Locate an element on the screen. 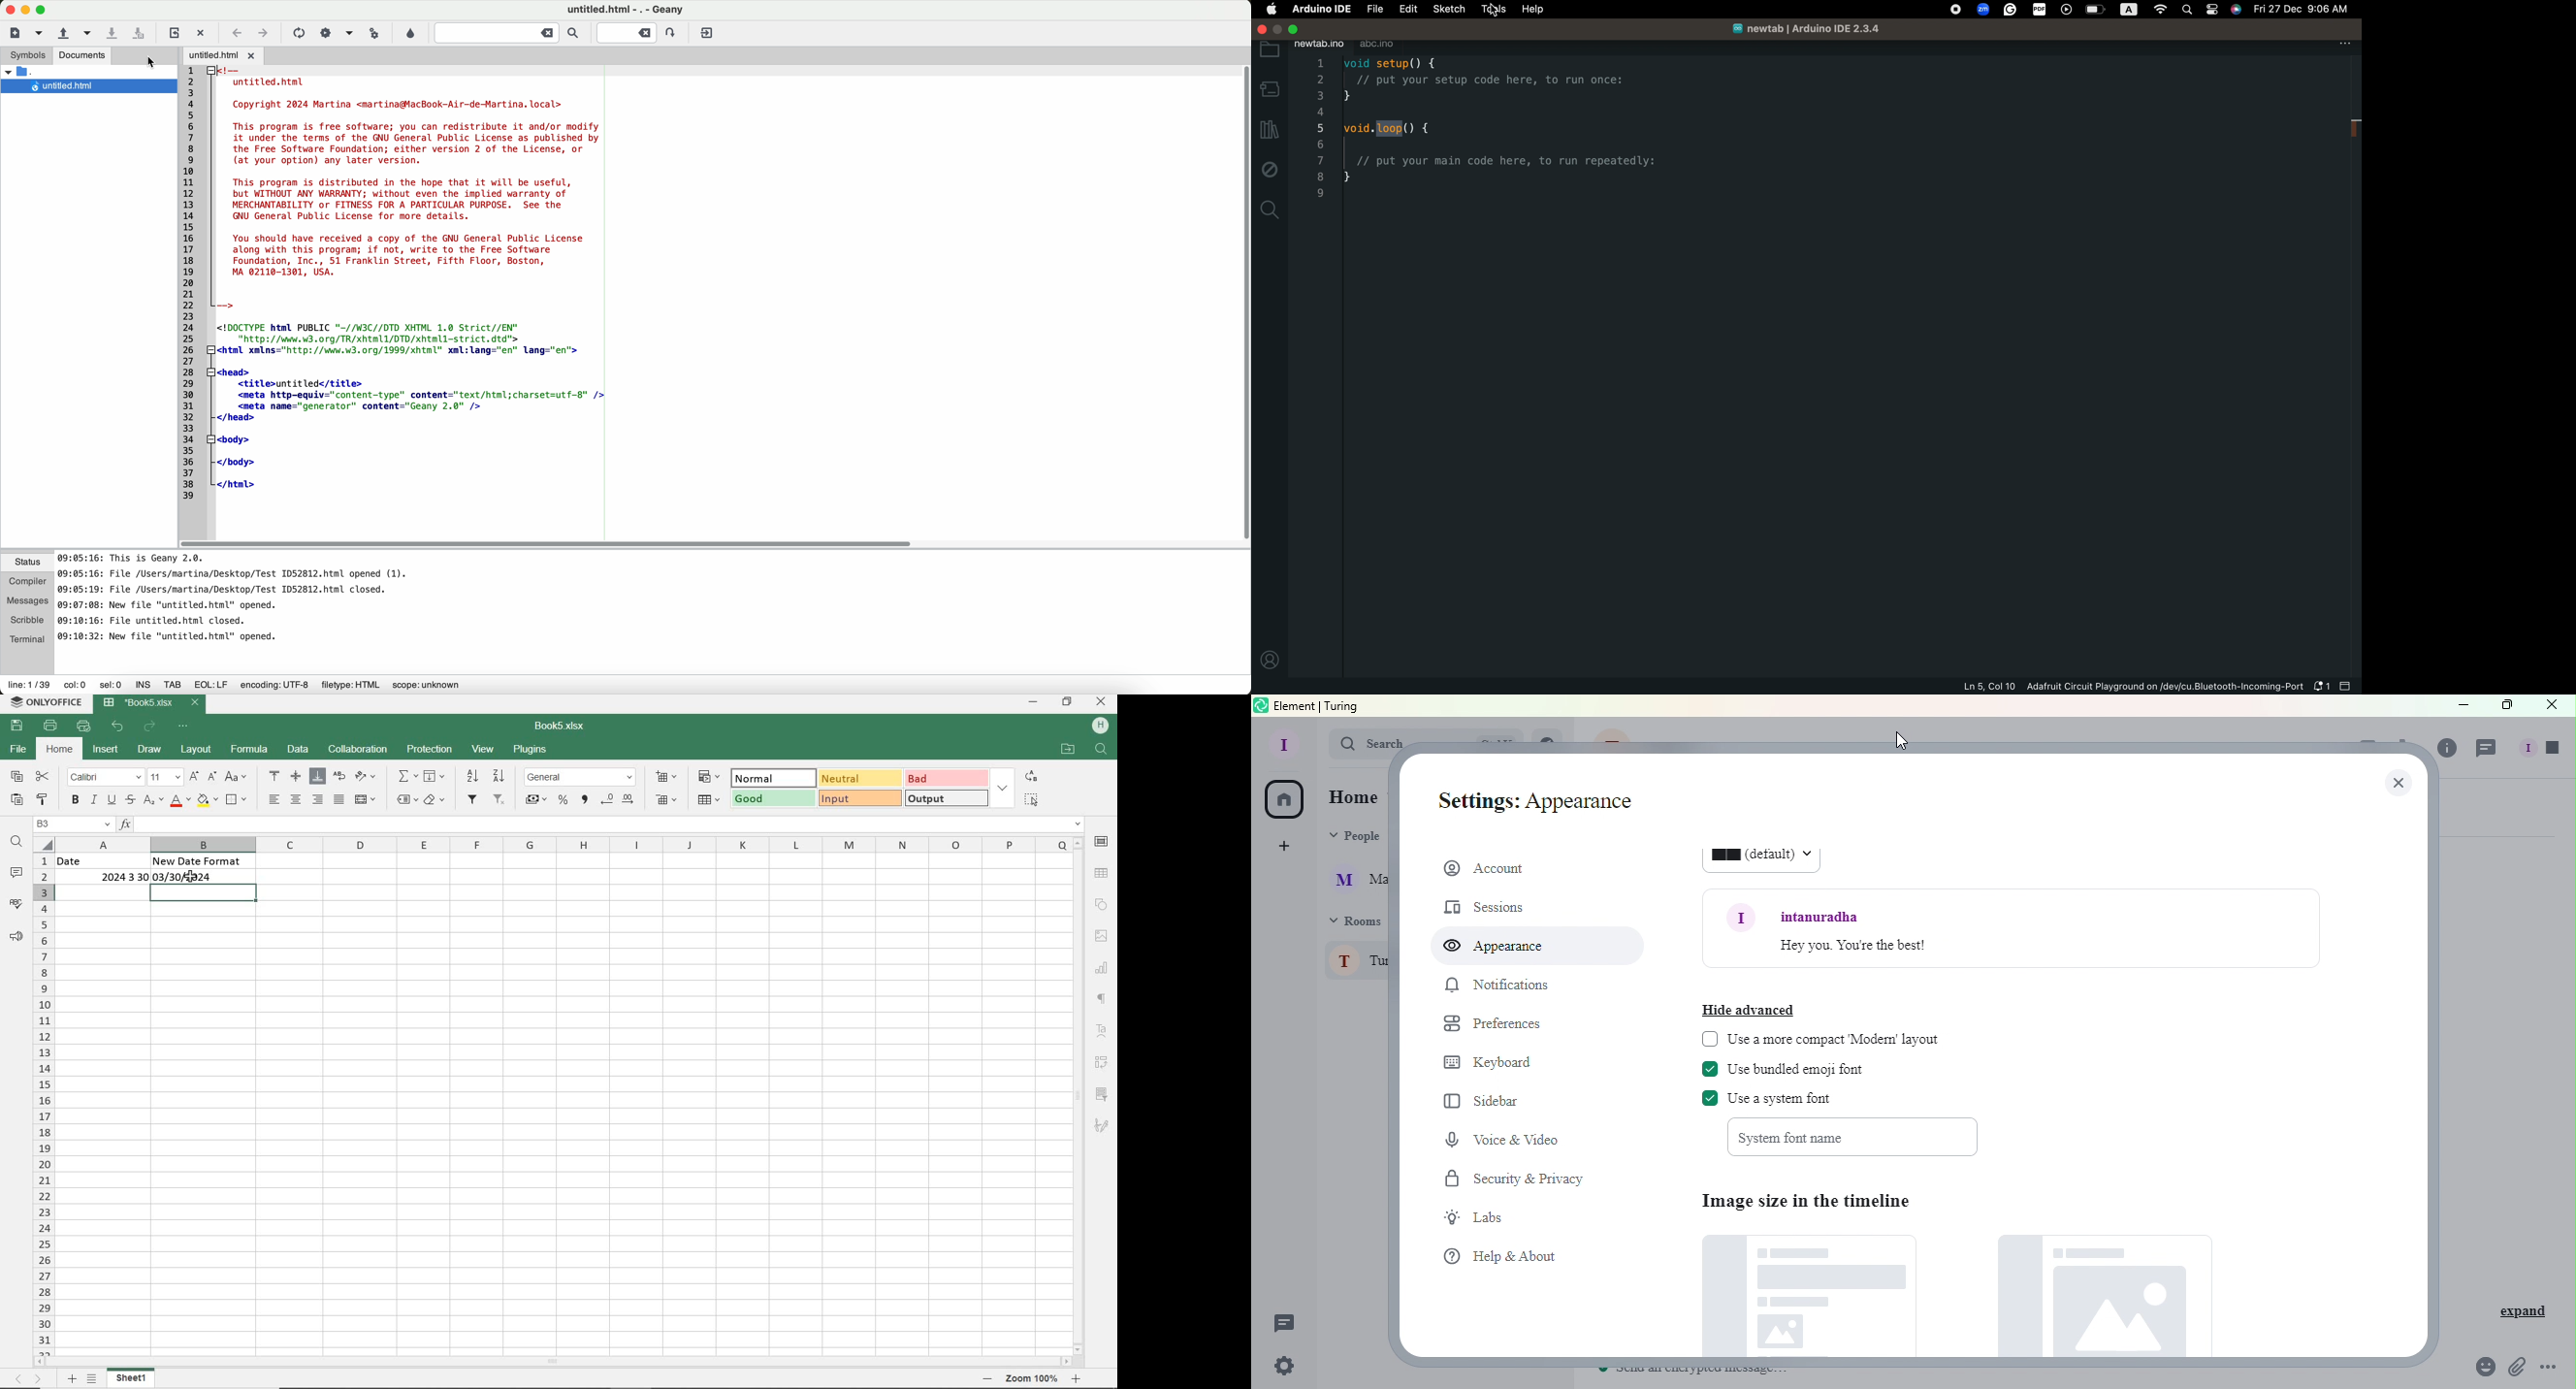  DECREMENT FONT SIZE is located at coordinates (212, 777).